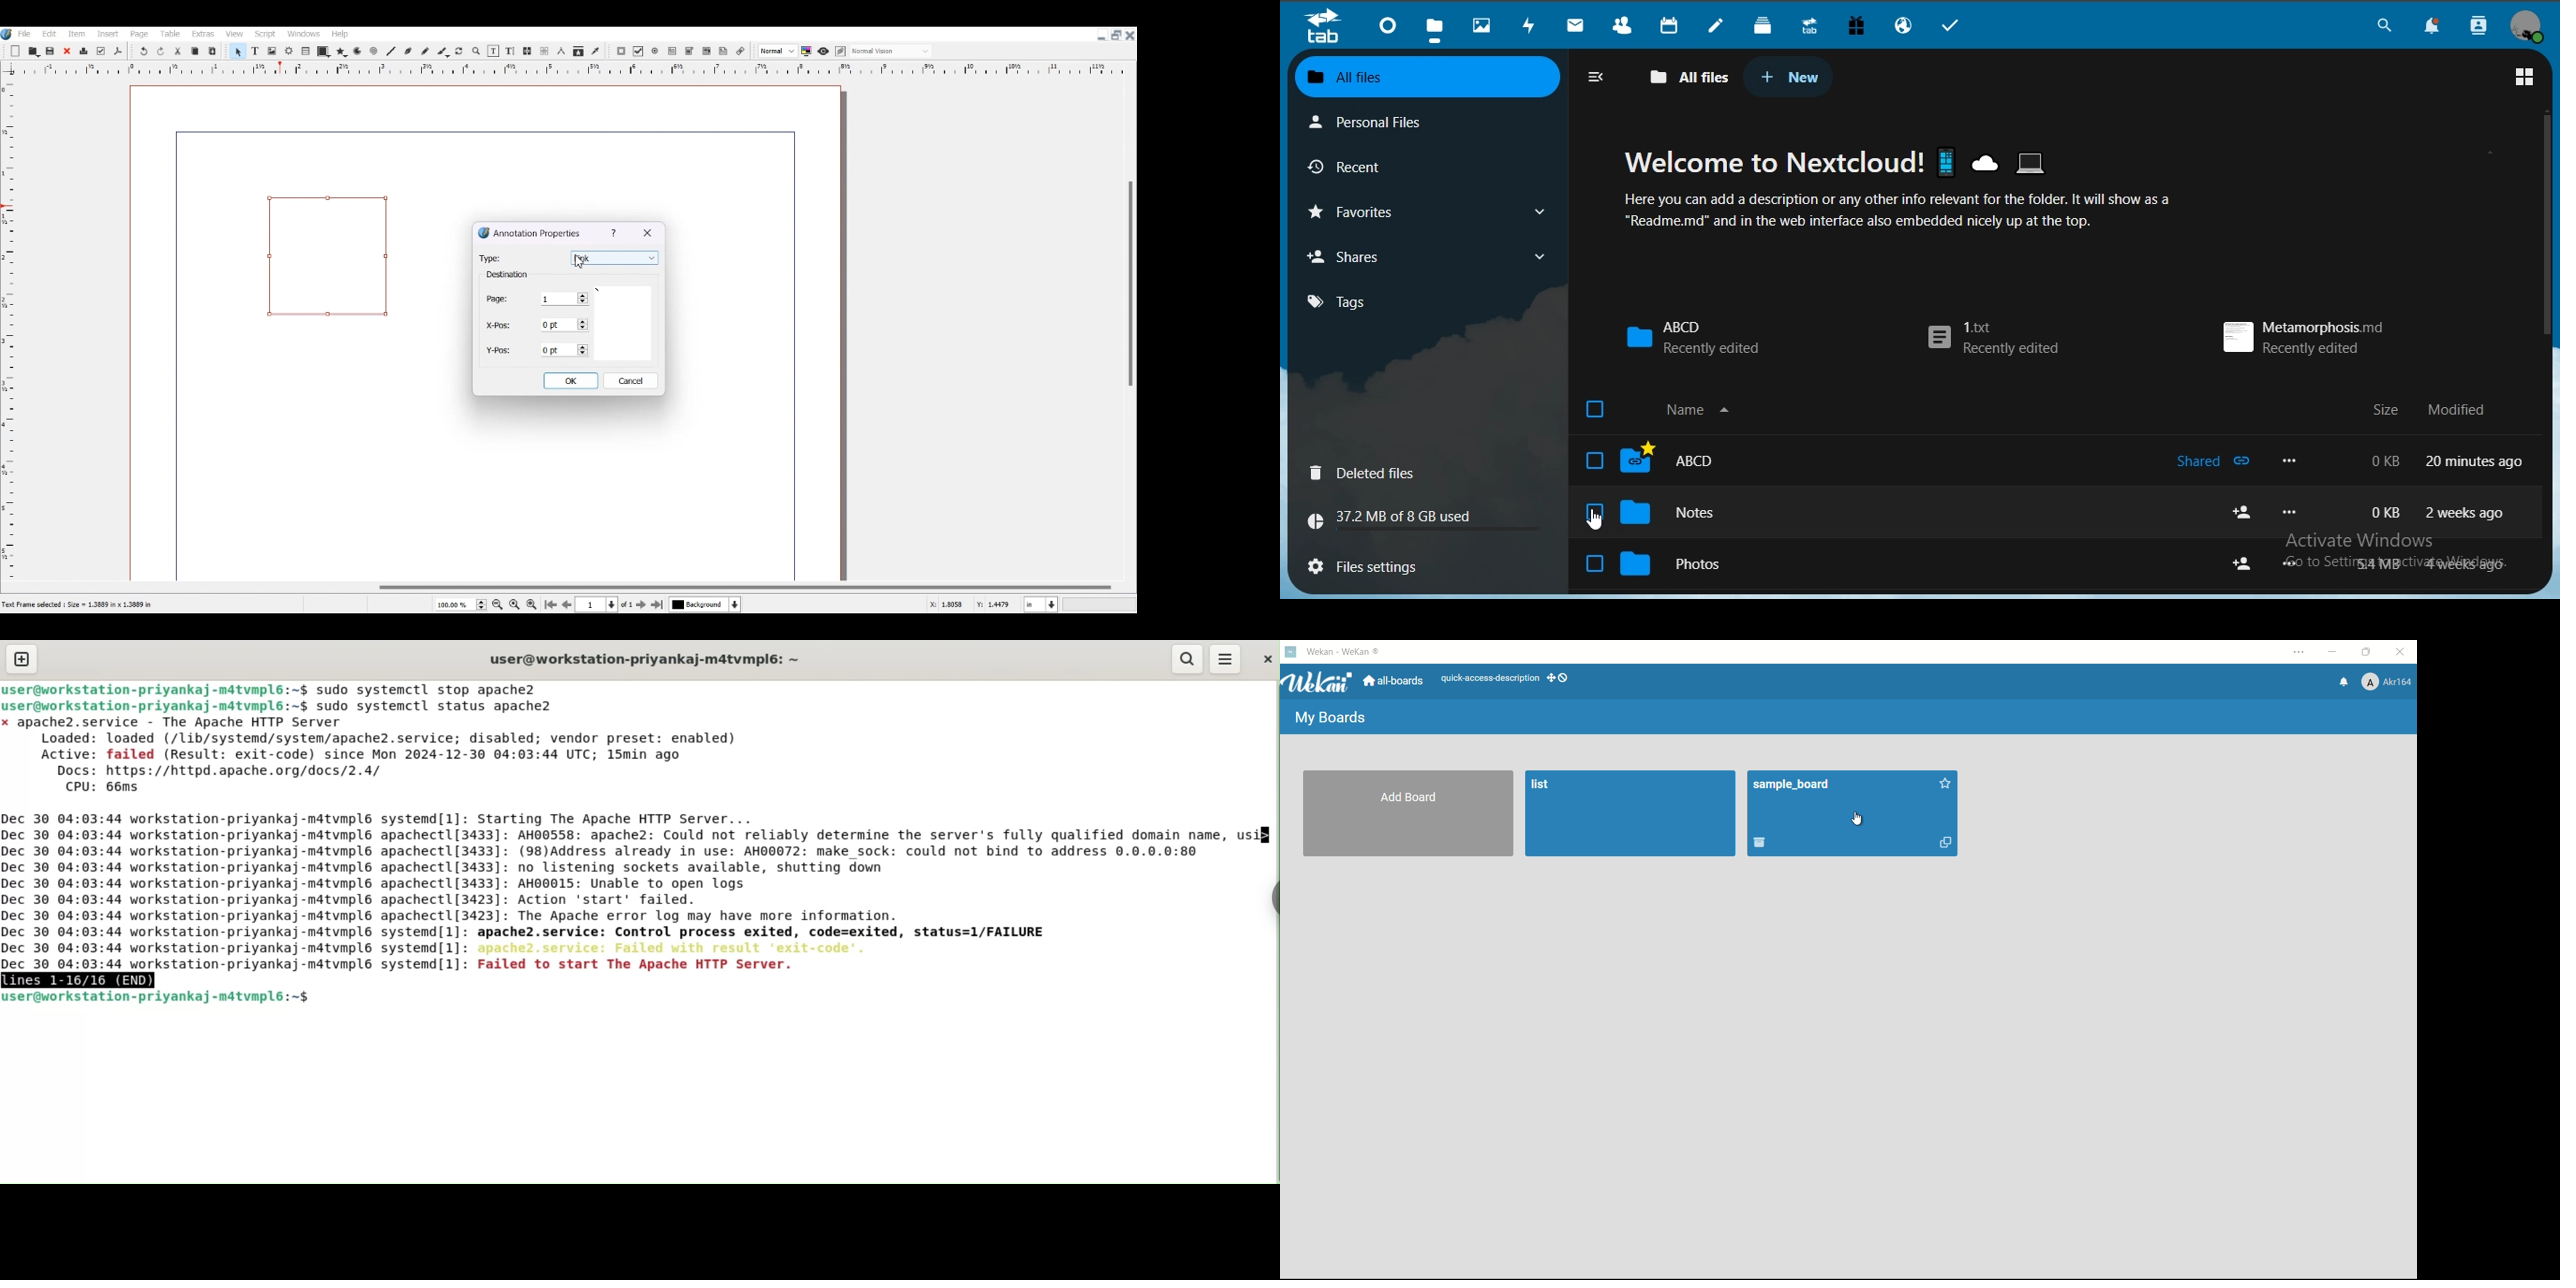 This screenshot has width=2576, height=1288. I want to click on Arc, so click(357, 52).